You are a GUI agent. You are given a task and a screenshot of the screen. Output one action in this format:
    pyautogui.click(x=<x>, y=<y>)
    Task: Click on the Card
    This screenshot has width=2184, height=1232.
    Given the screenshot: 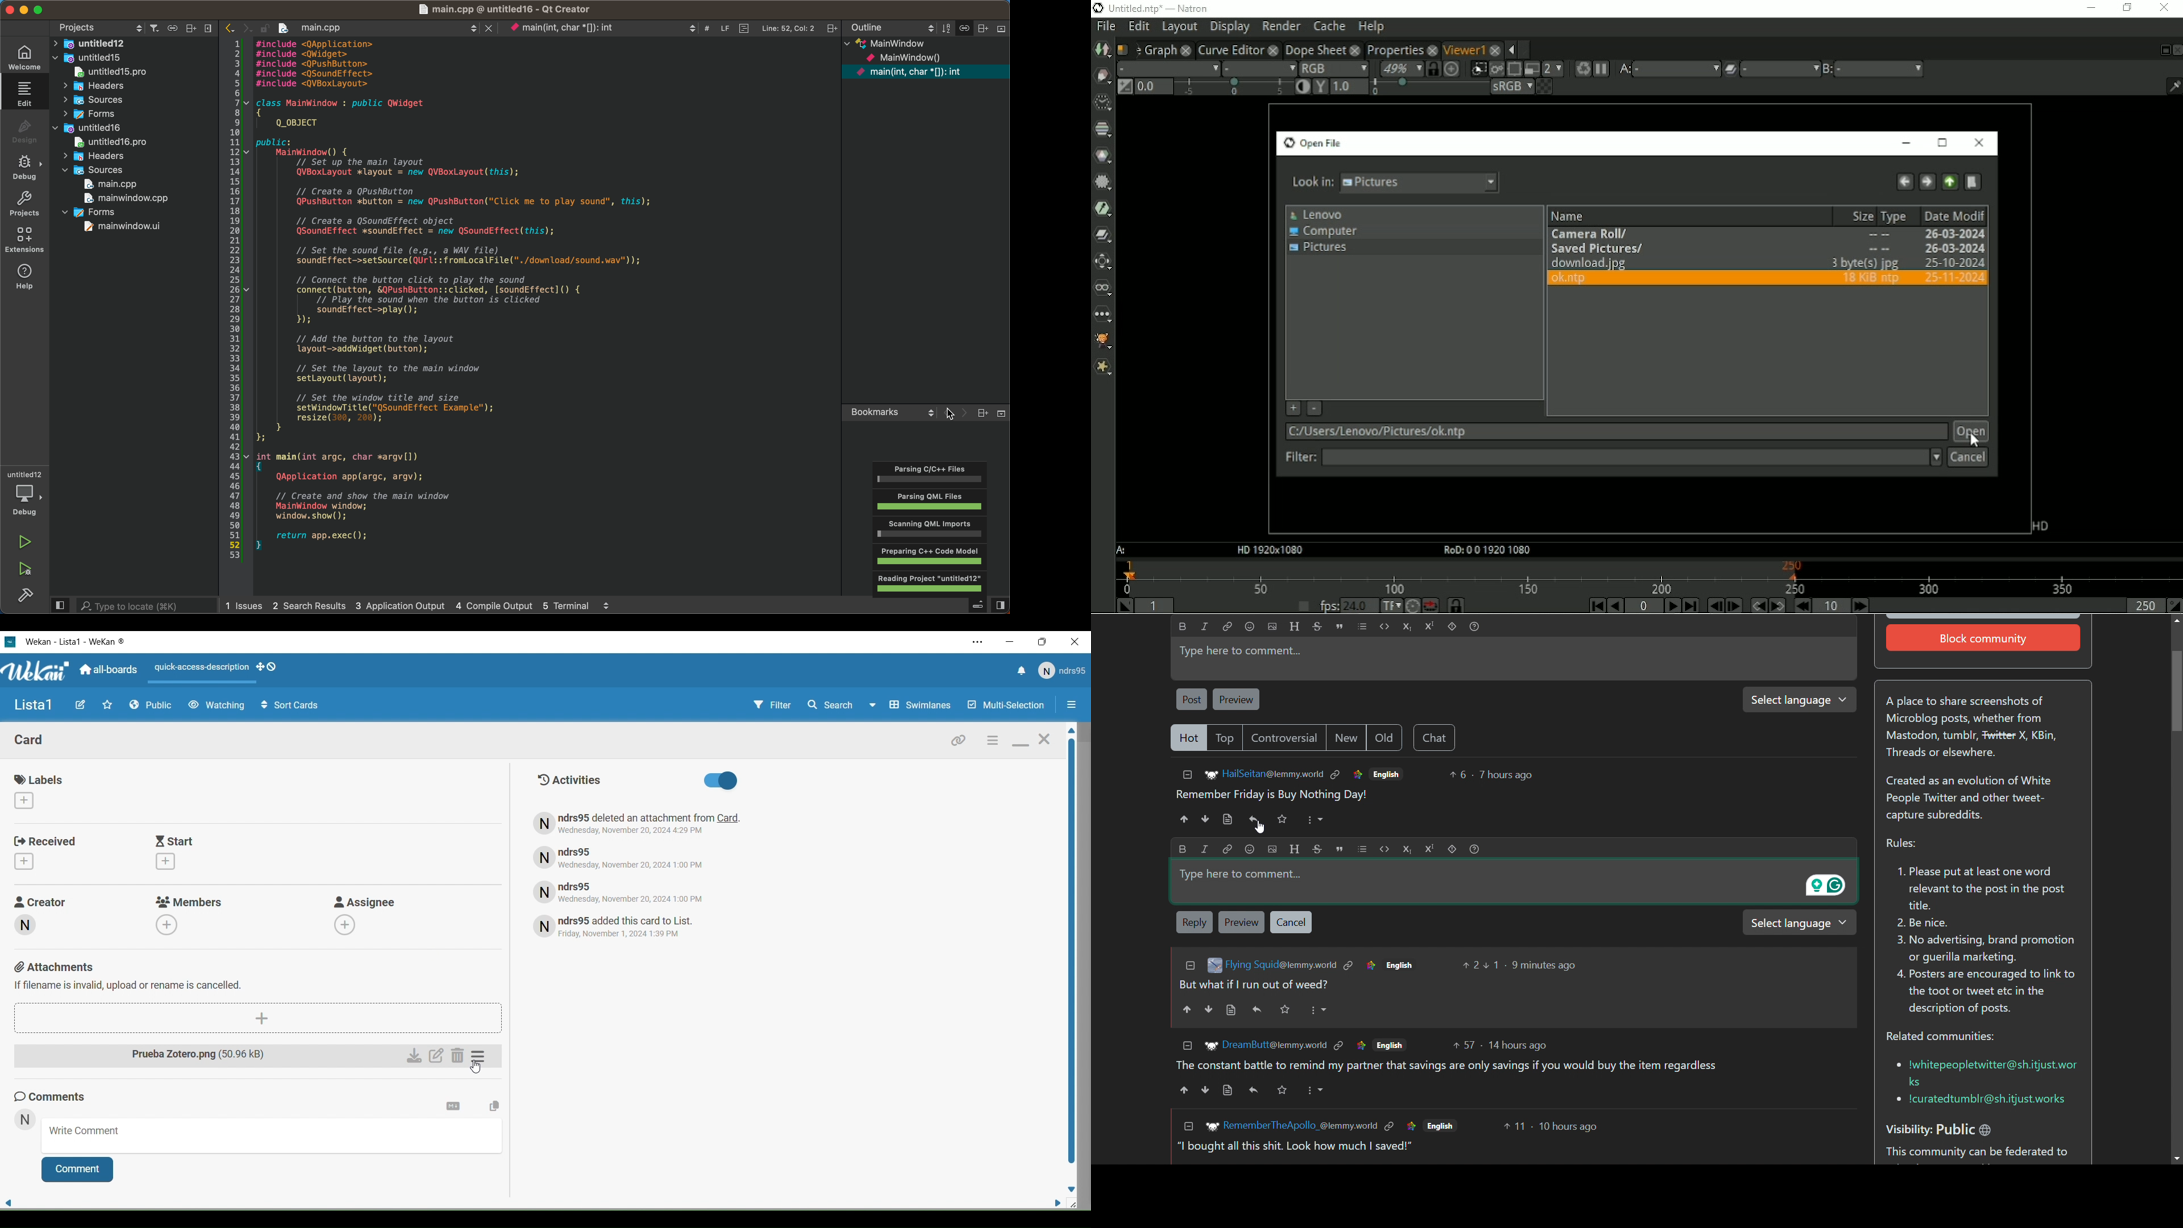 What is the action you would take?
    pyautogui.click(x=30, y=739)
    